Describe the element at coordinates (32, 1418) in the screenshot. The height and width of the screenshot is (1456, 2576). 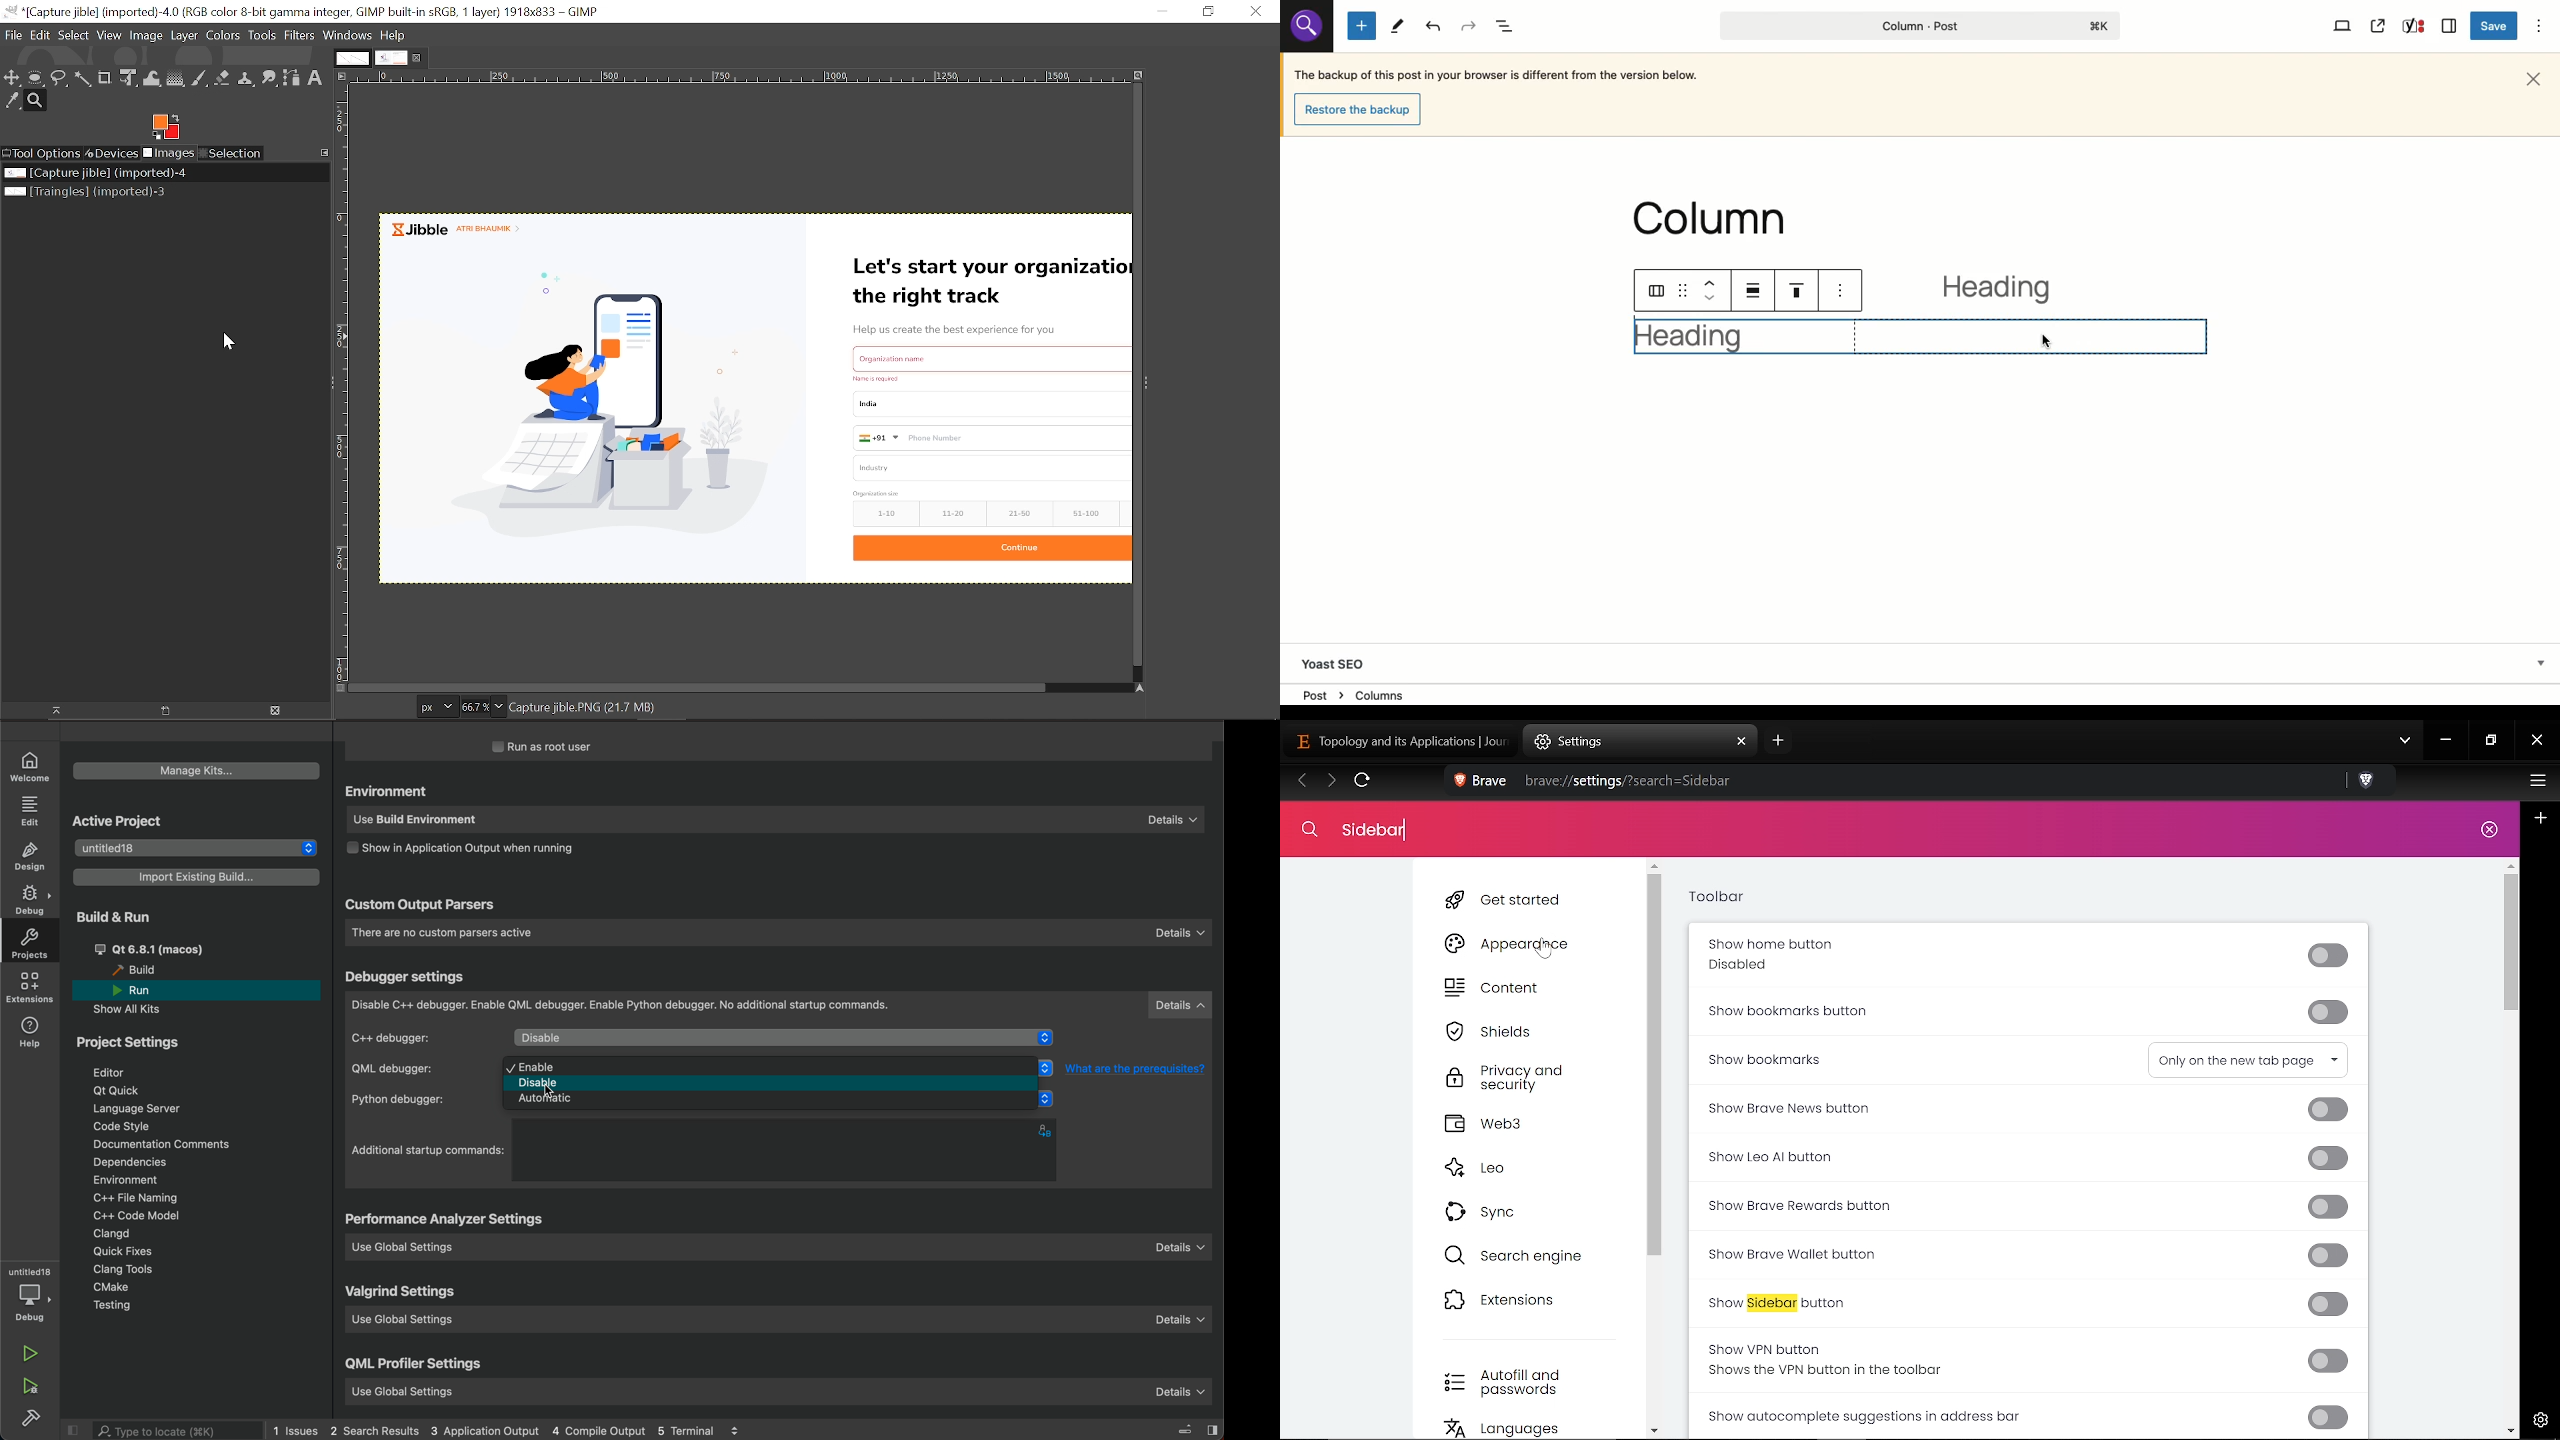
I see `build` at that location.